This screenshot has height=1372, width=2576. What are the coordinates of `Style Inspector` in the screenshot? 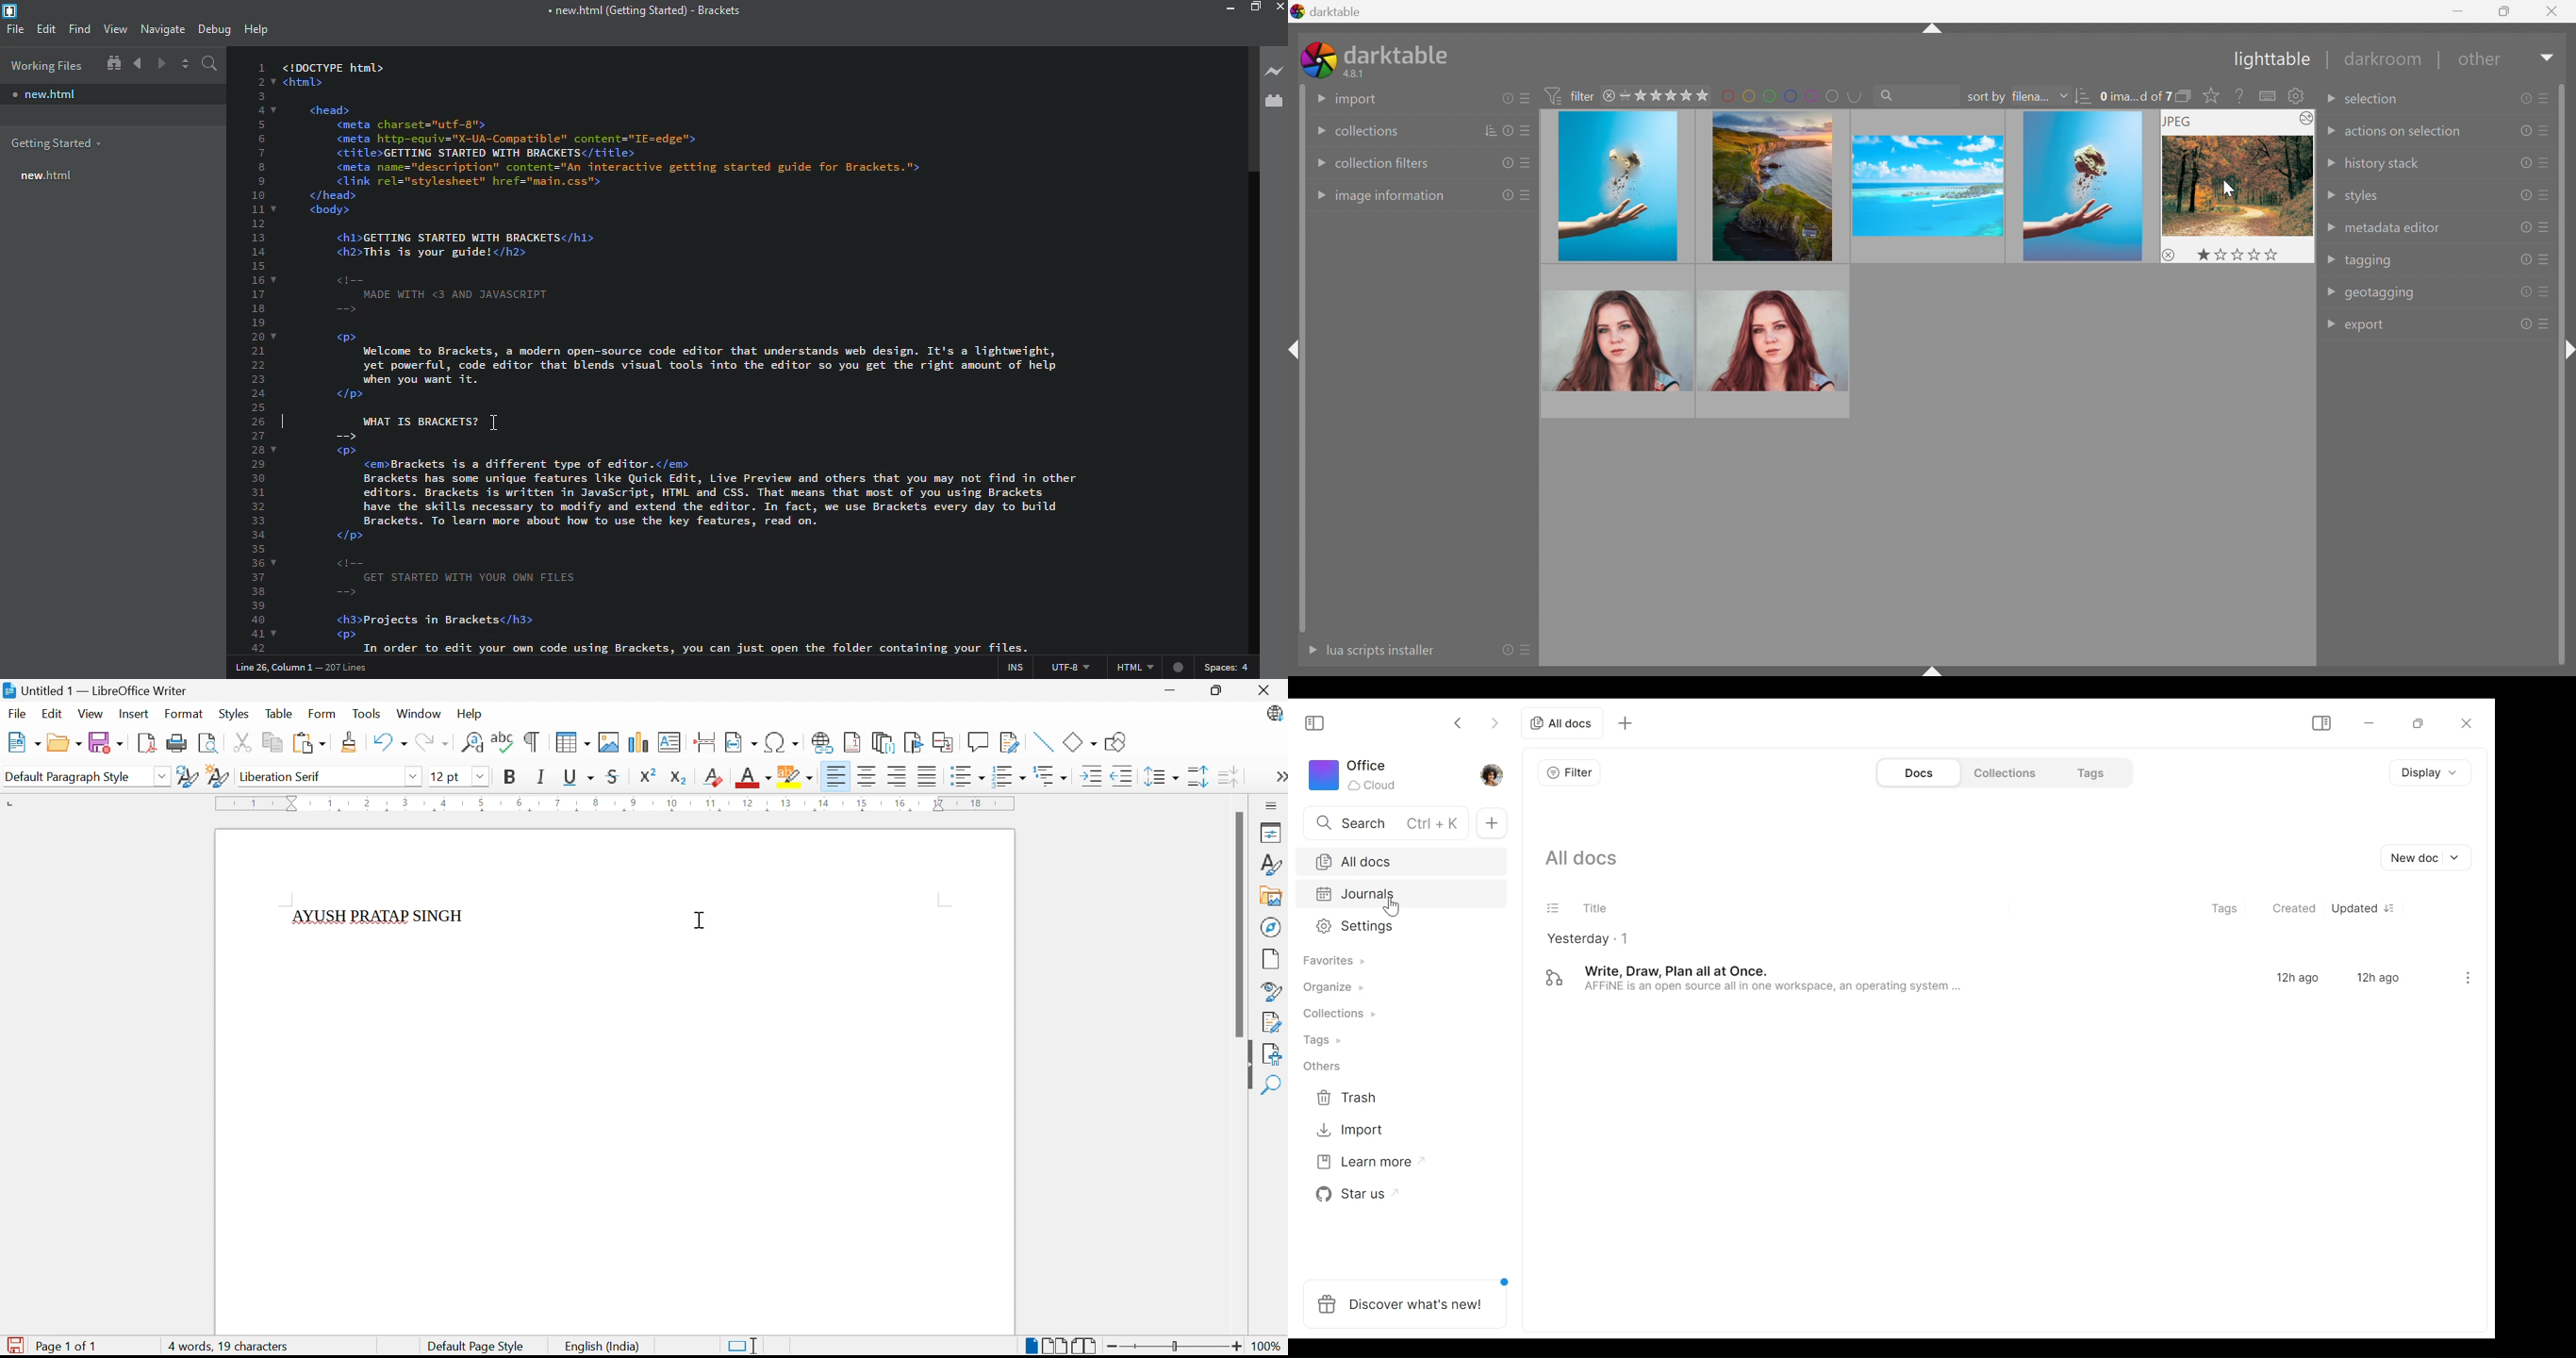 It's located at (1273, 991).